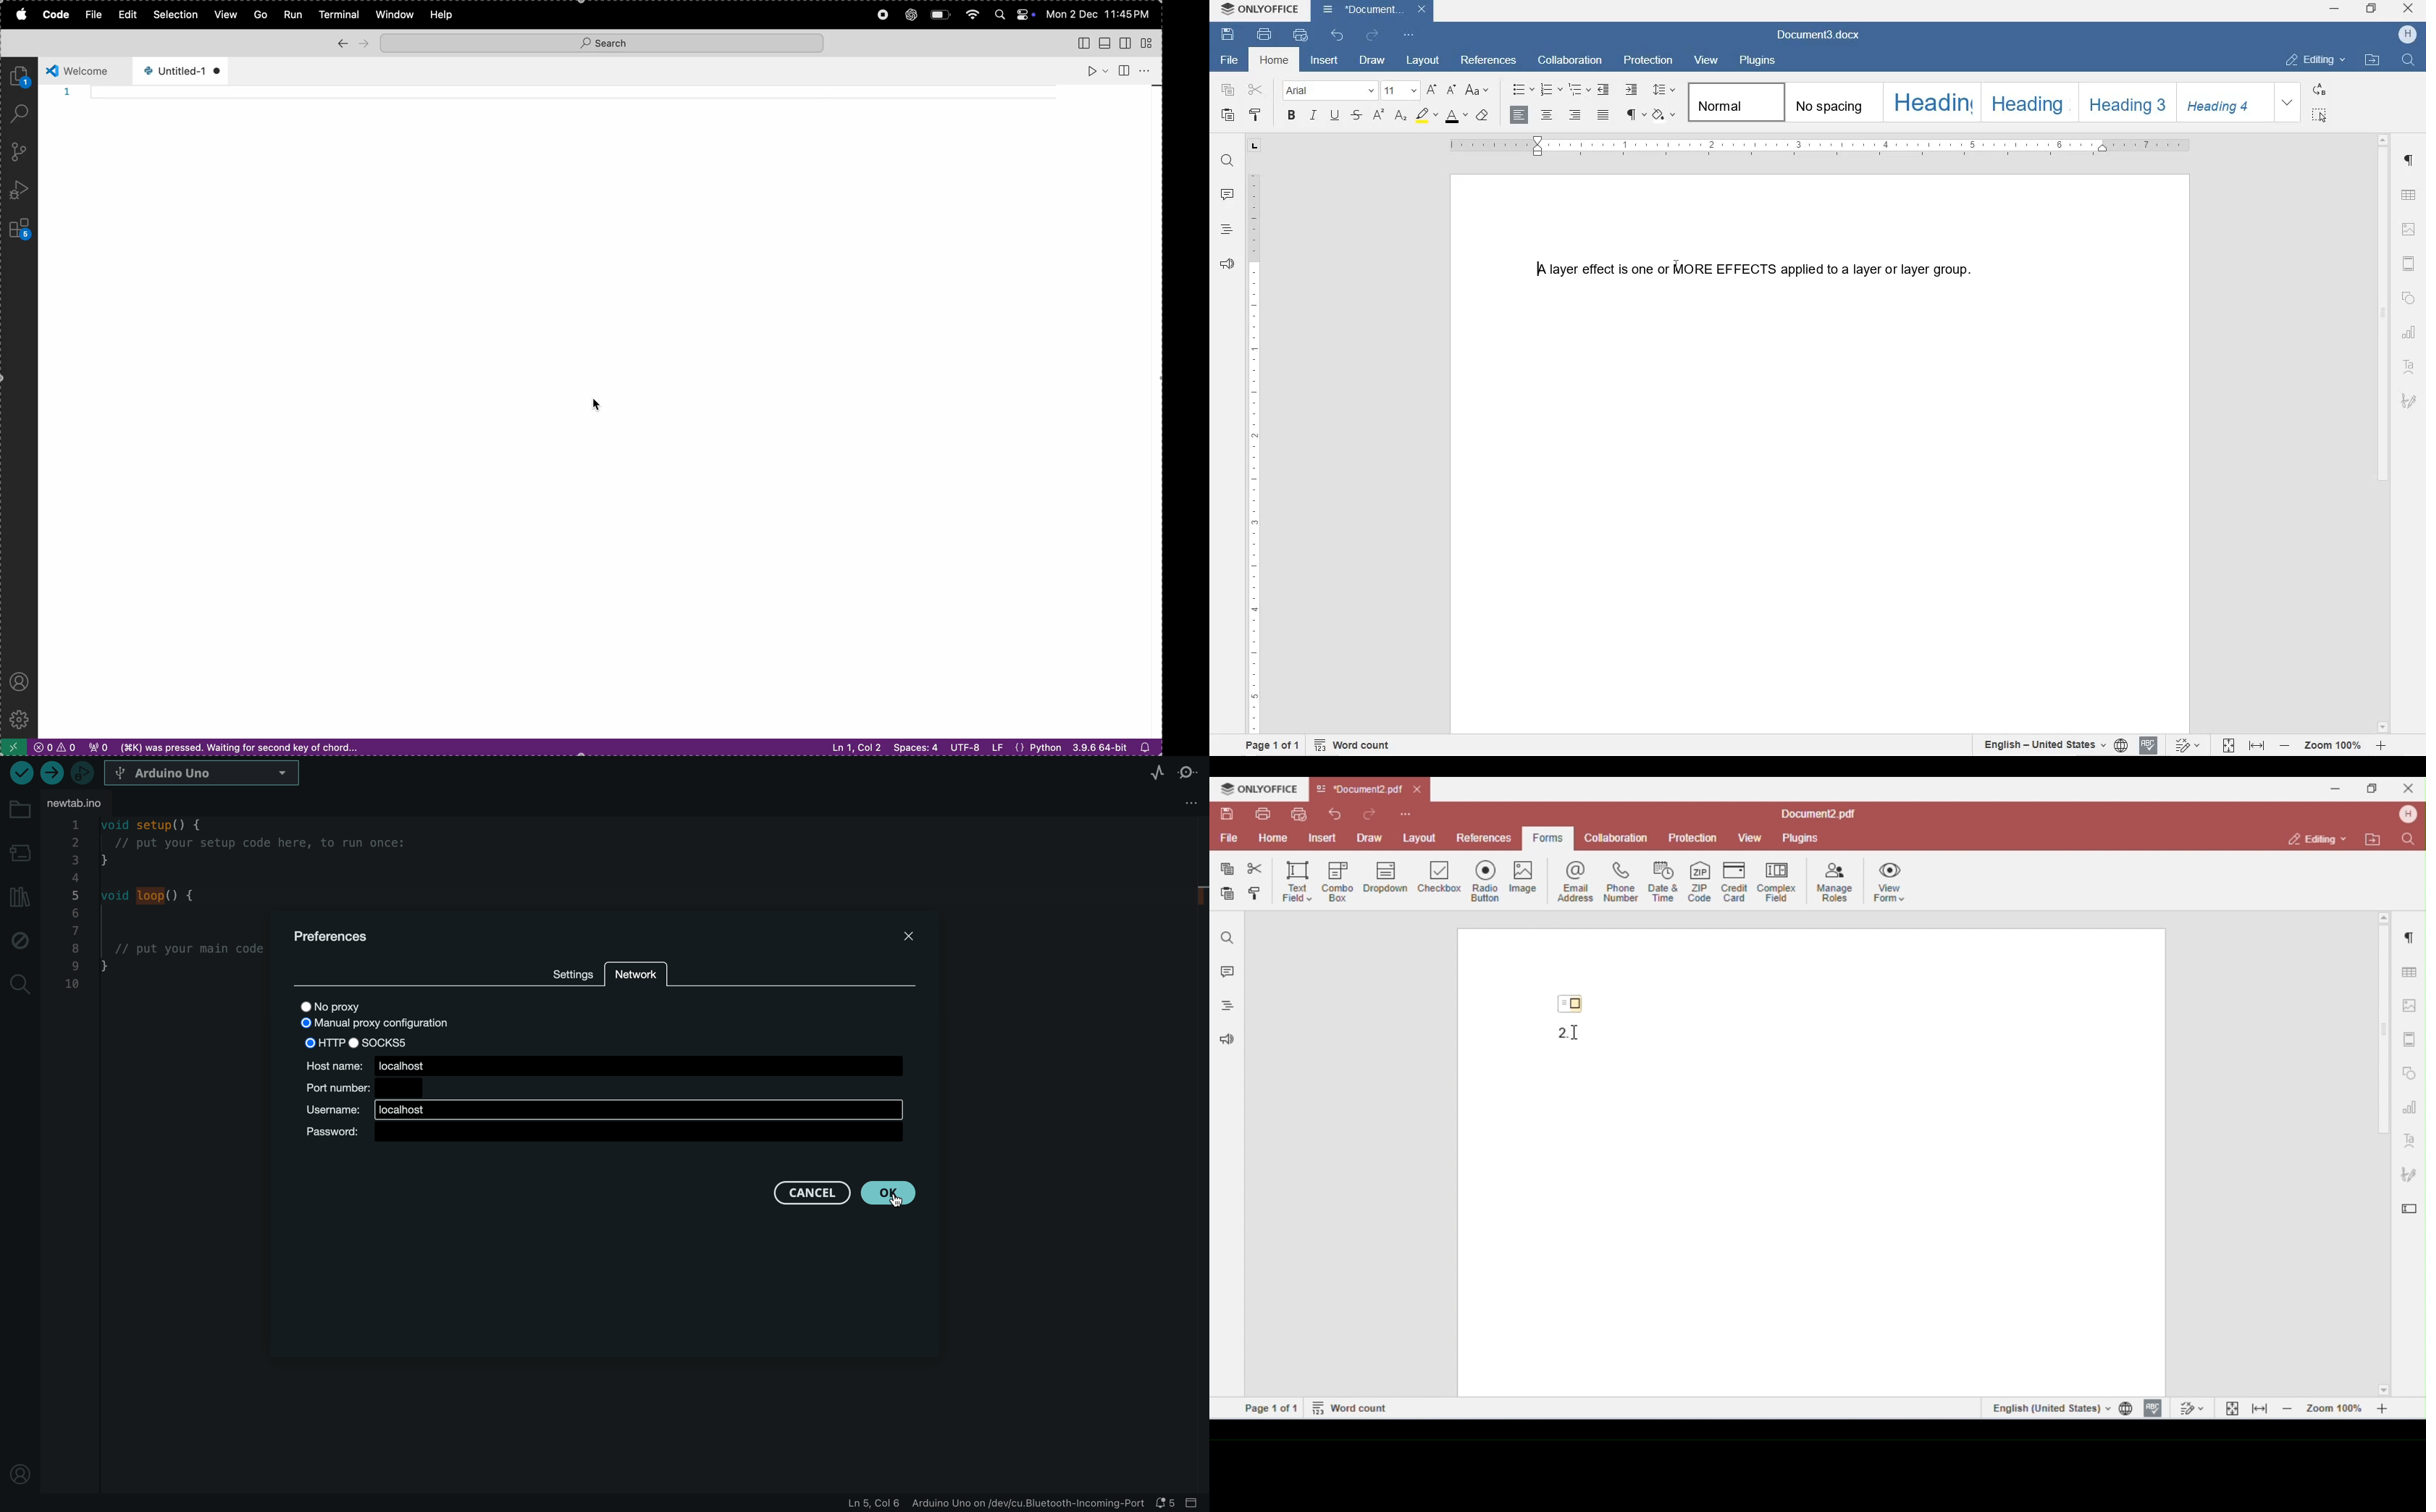  I want to click on MULTILEVEL LISTS, so click(1581, 91).